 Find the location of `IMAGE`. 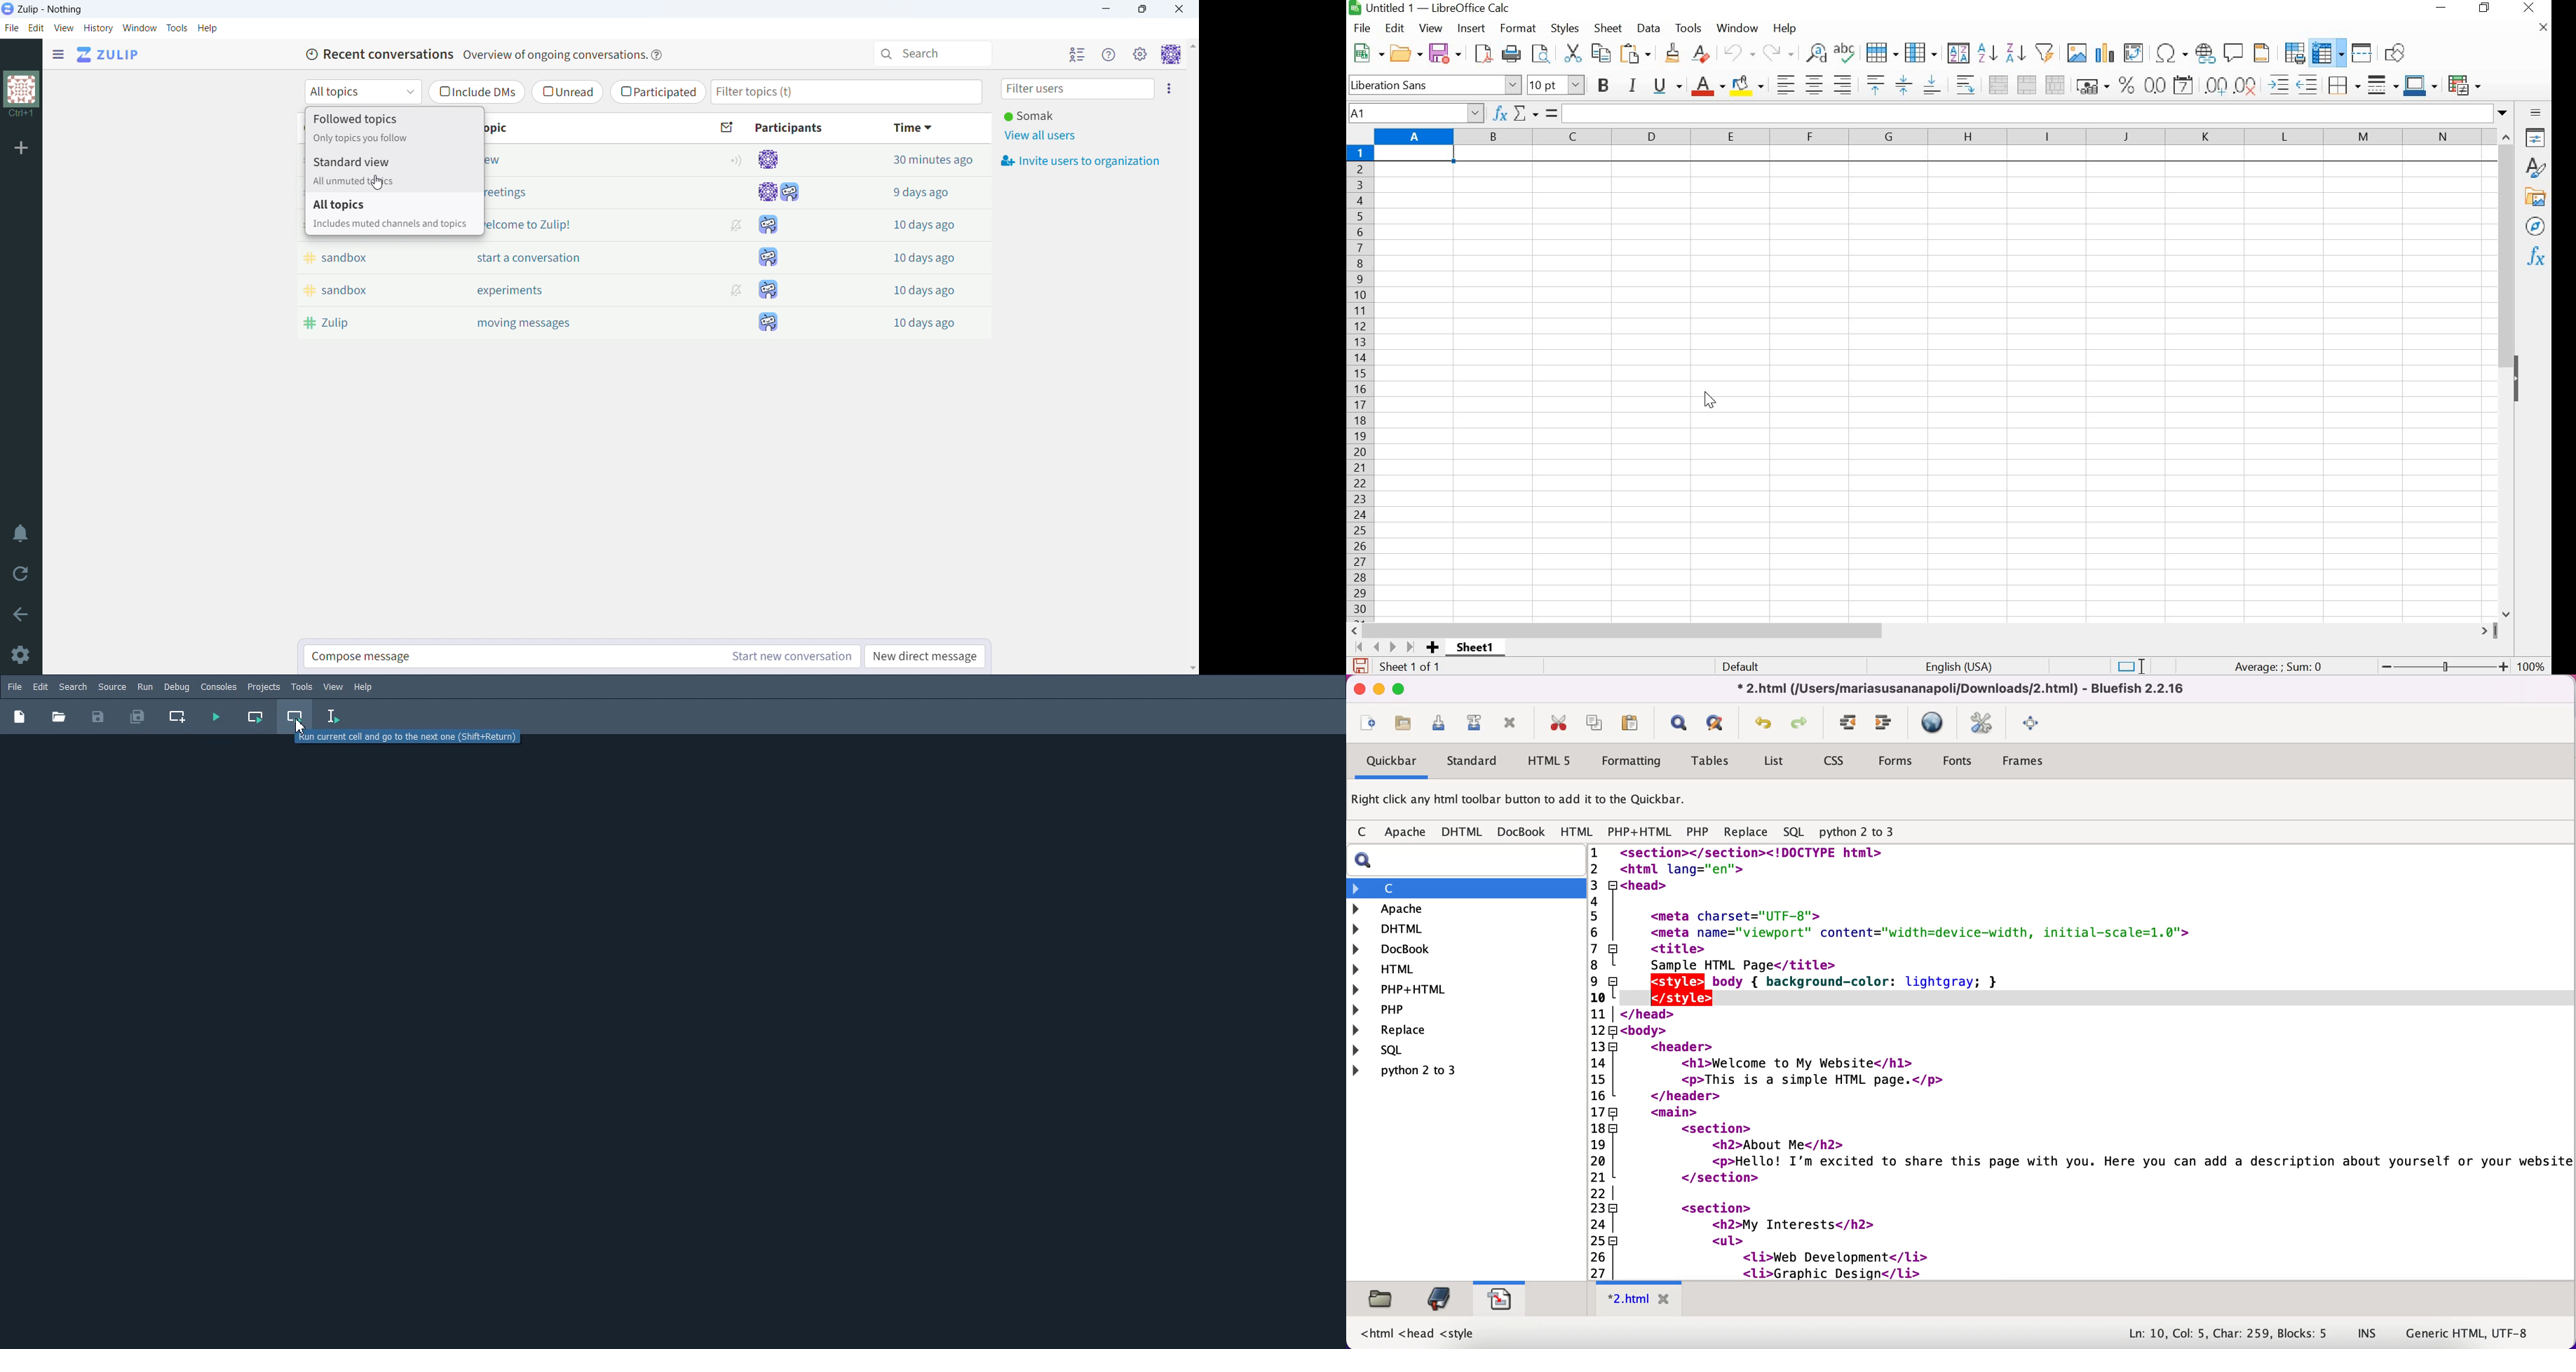

IMAGE is located at coordinates (2077, 52).